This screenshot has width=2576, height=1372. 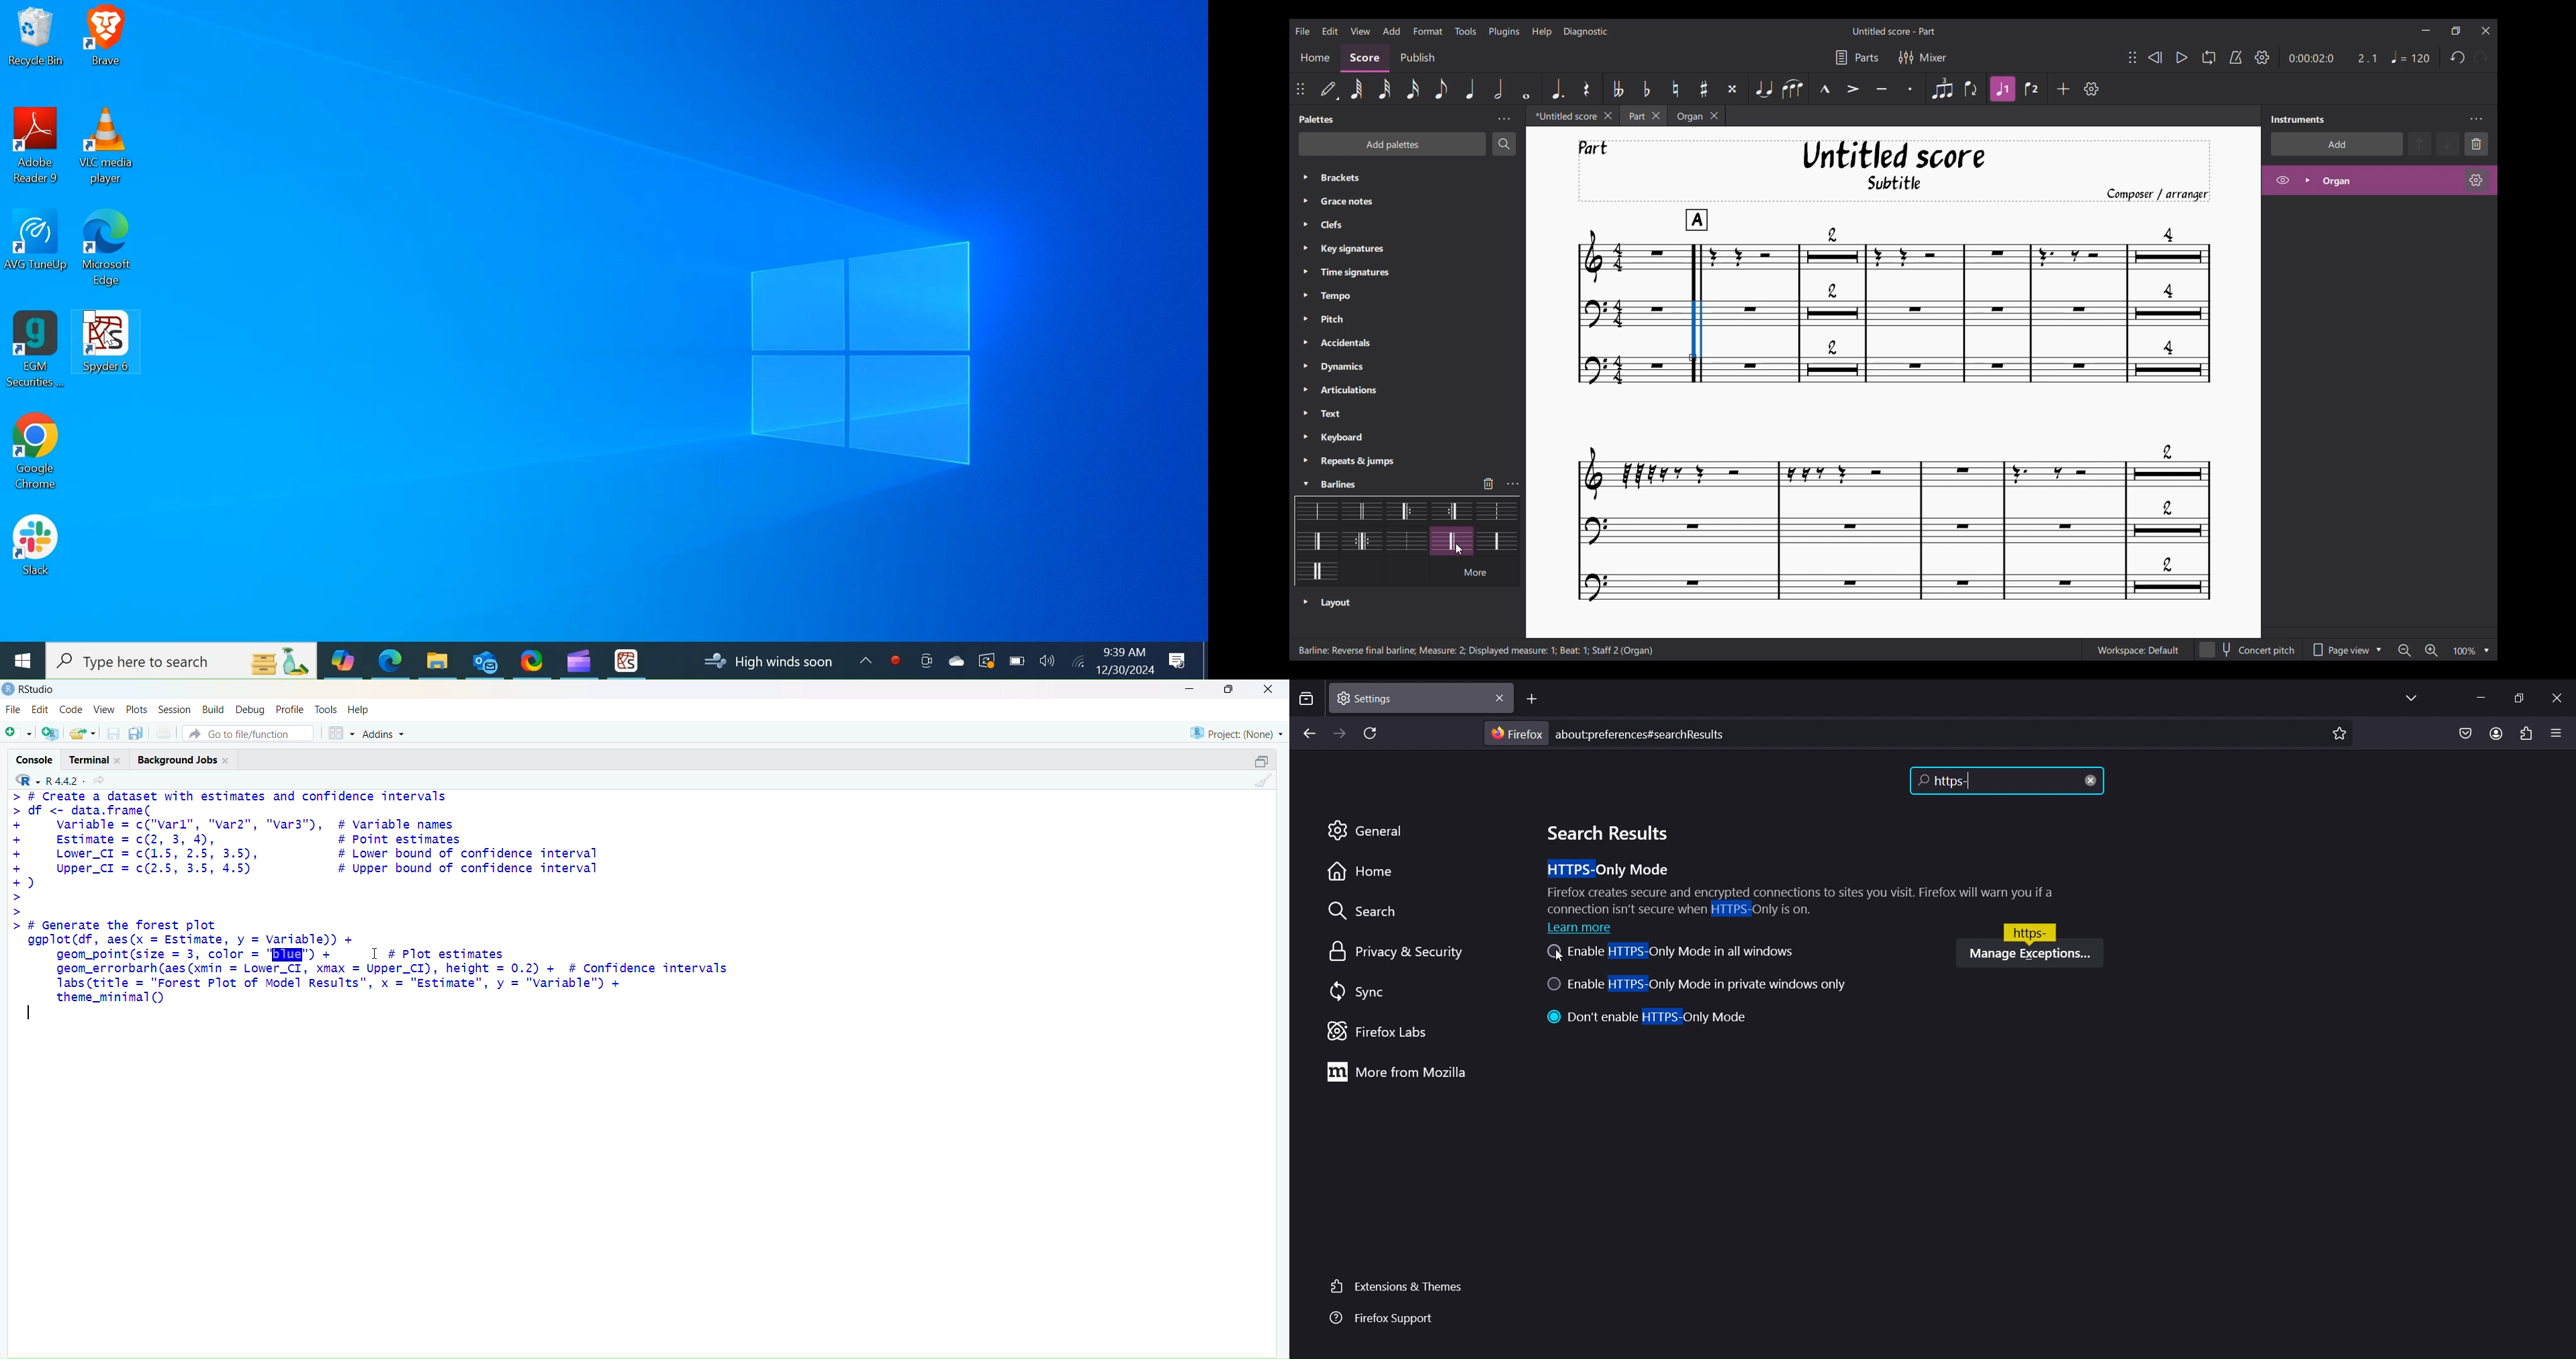 What do you see at coordinates (1420, 59) in the screenshot?
I see `Publish section` at bounding box center [1420, 59].